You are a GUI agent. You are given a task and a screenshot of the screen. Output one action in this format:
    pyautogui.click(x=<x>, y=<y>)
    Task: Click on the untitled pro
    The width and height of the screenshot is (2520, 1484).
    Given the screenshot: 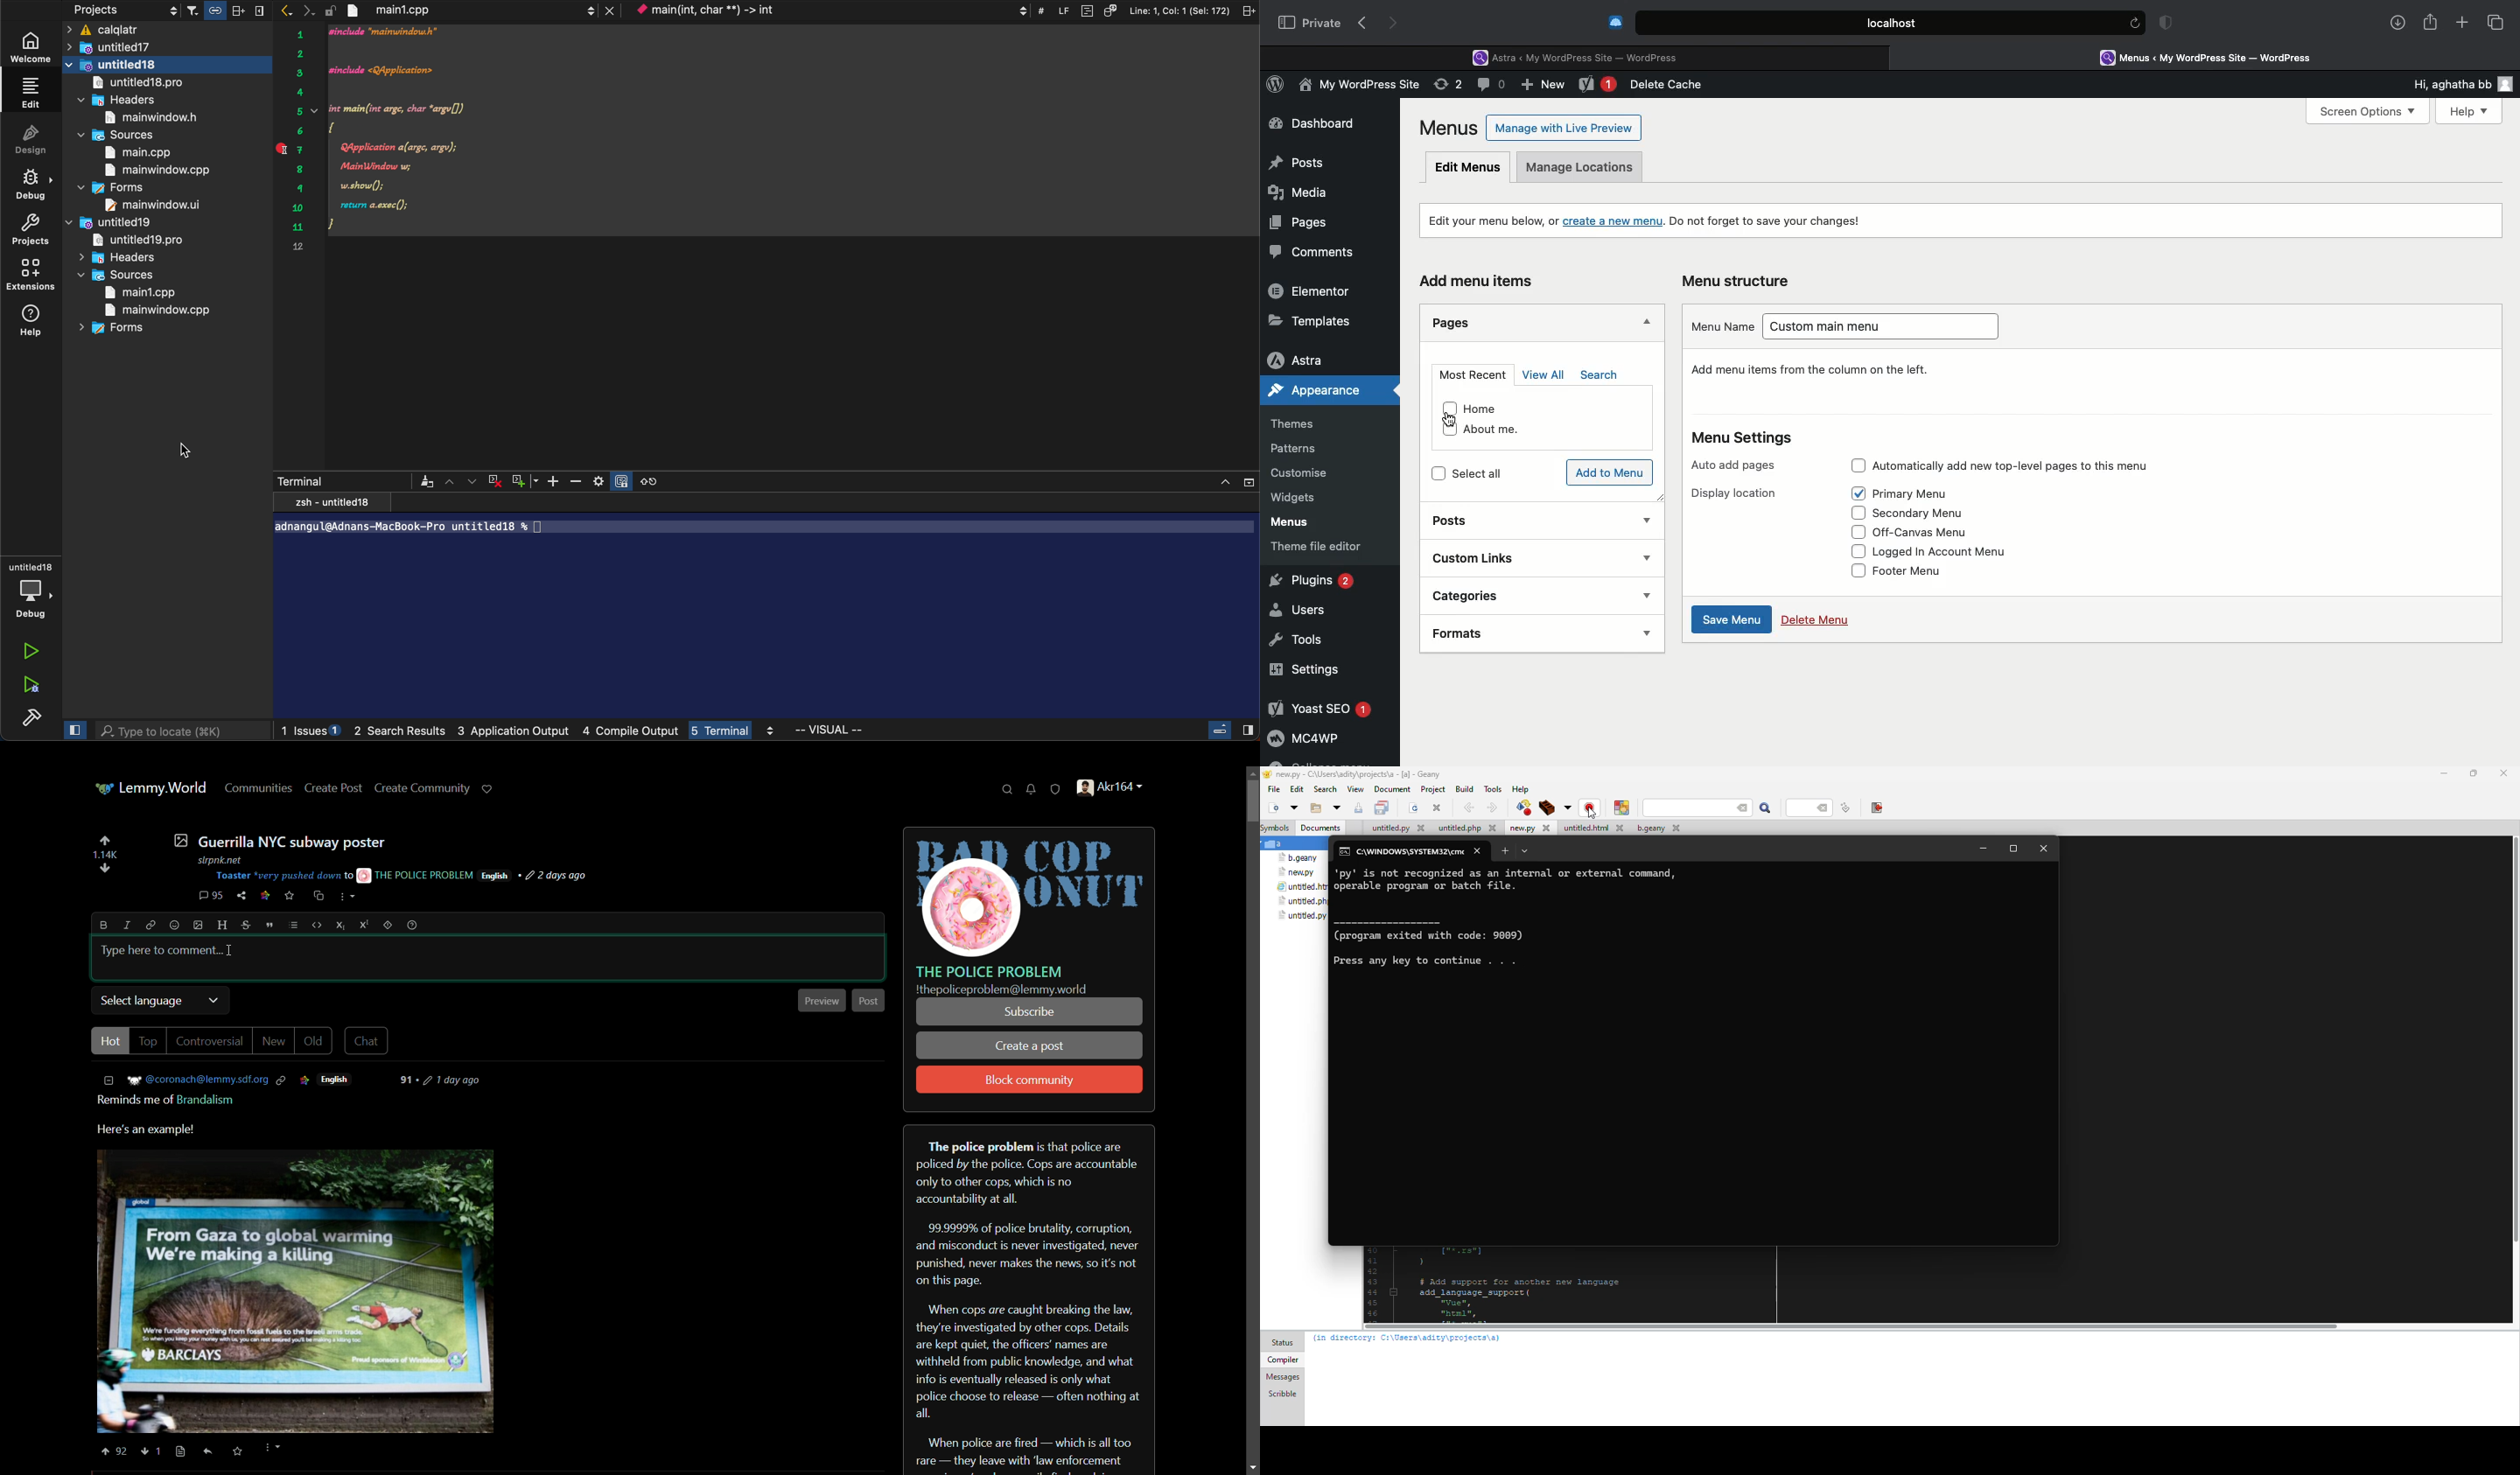 What is the action you would take?
    pyautogui.click(x=140, y=239)
    